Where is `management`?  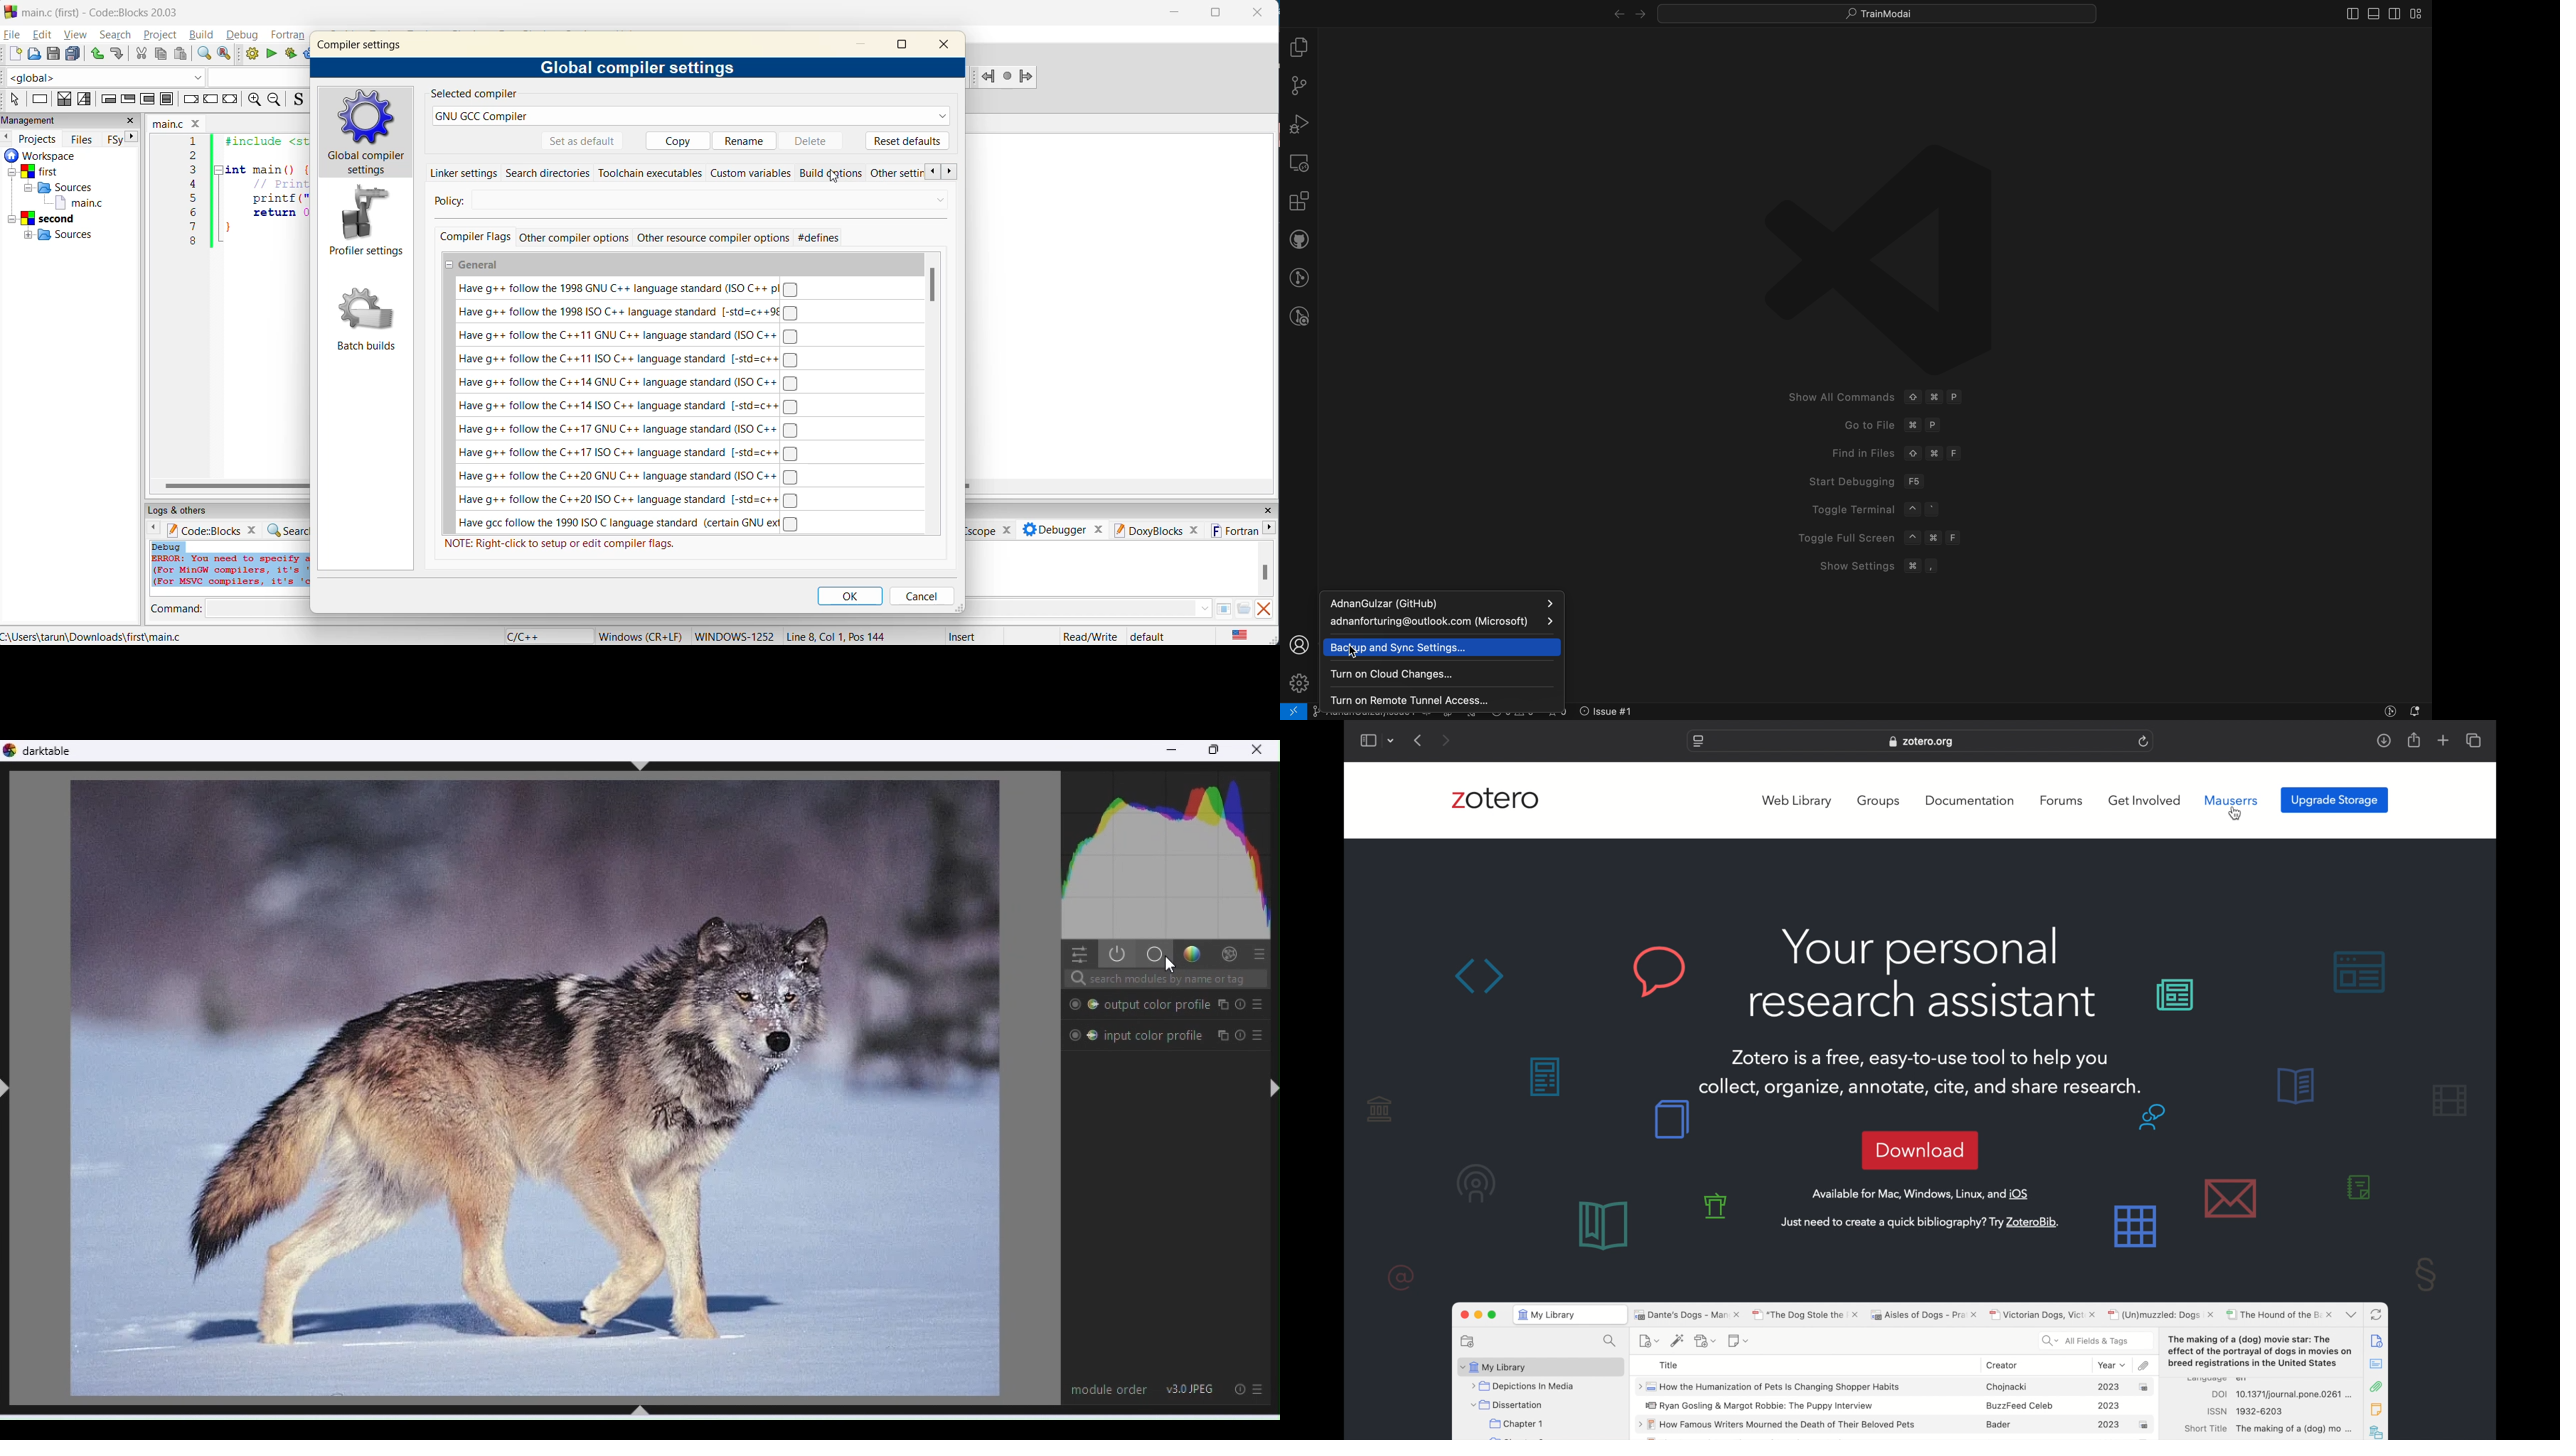
management is located at coordinates (31, 119).